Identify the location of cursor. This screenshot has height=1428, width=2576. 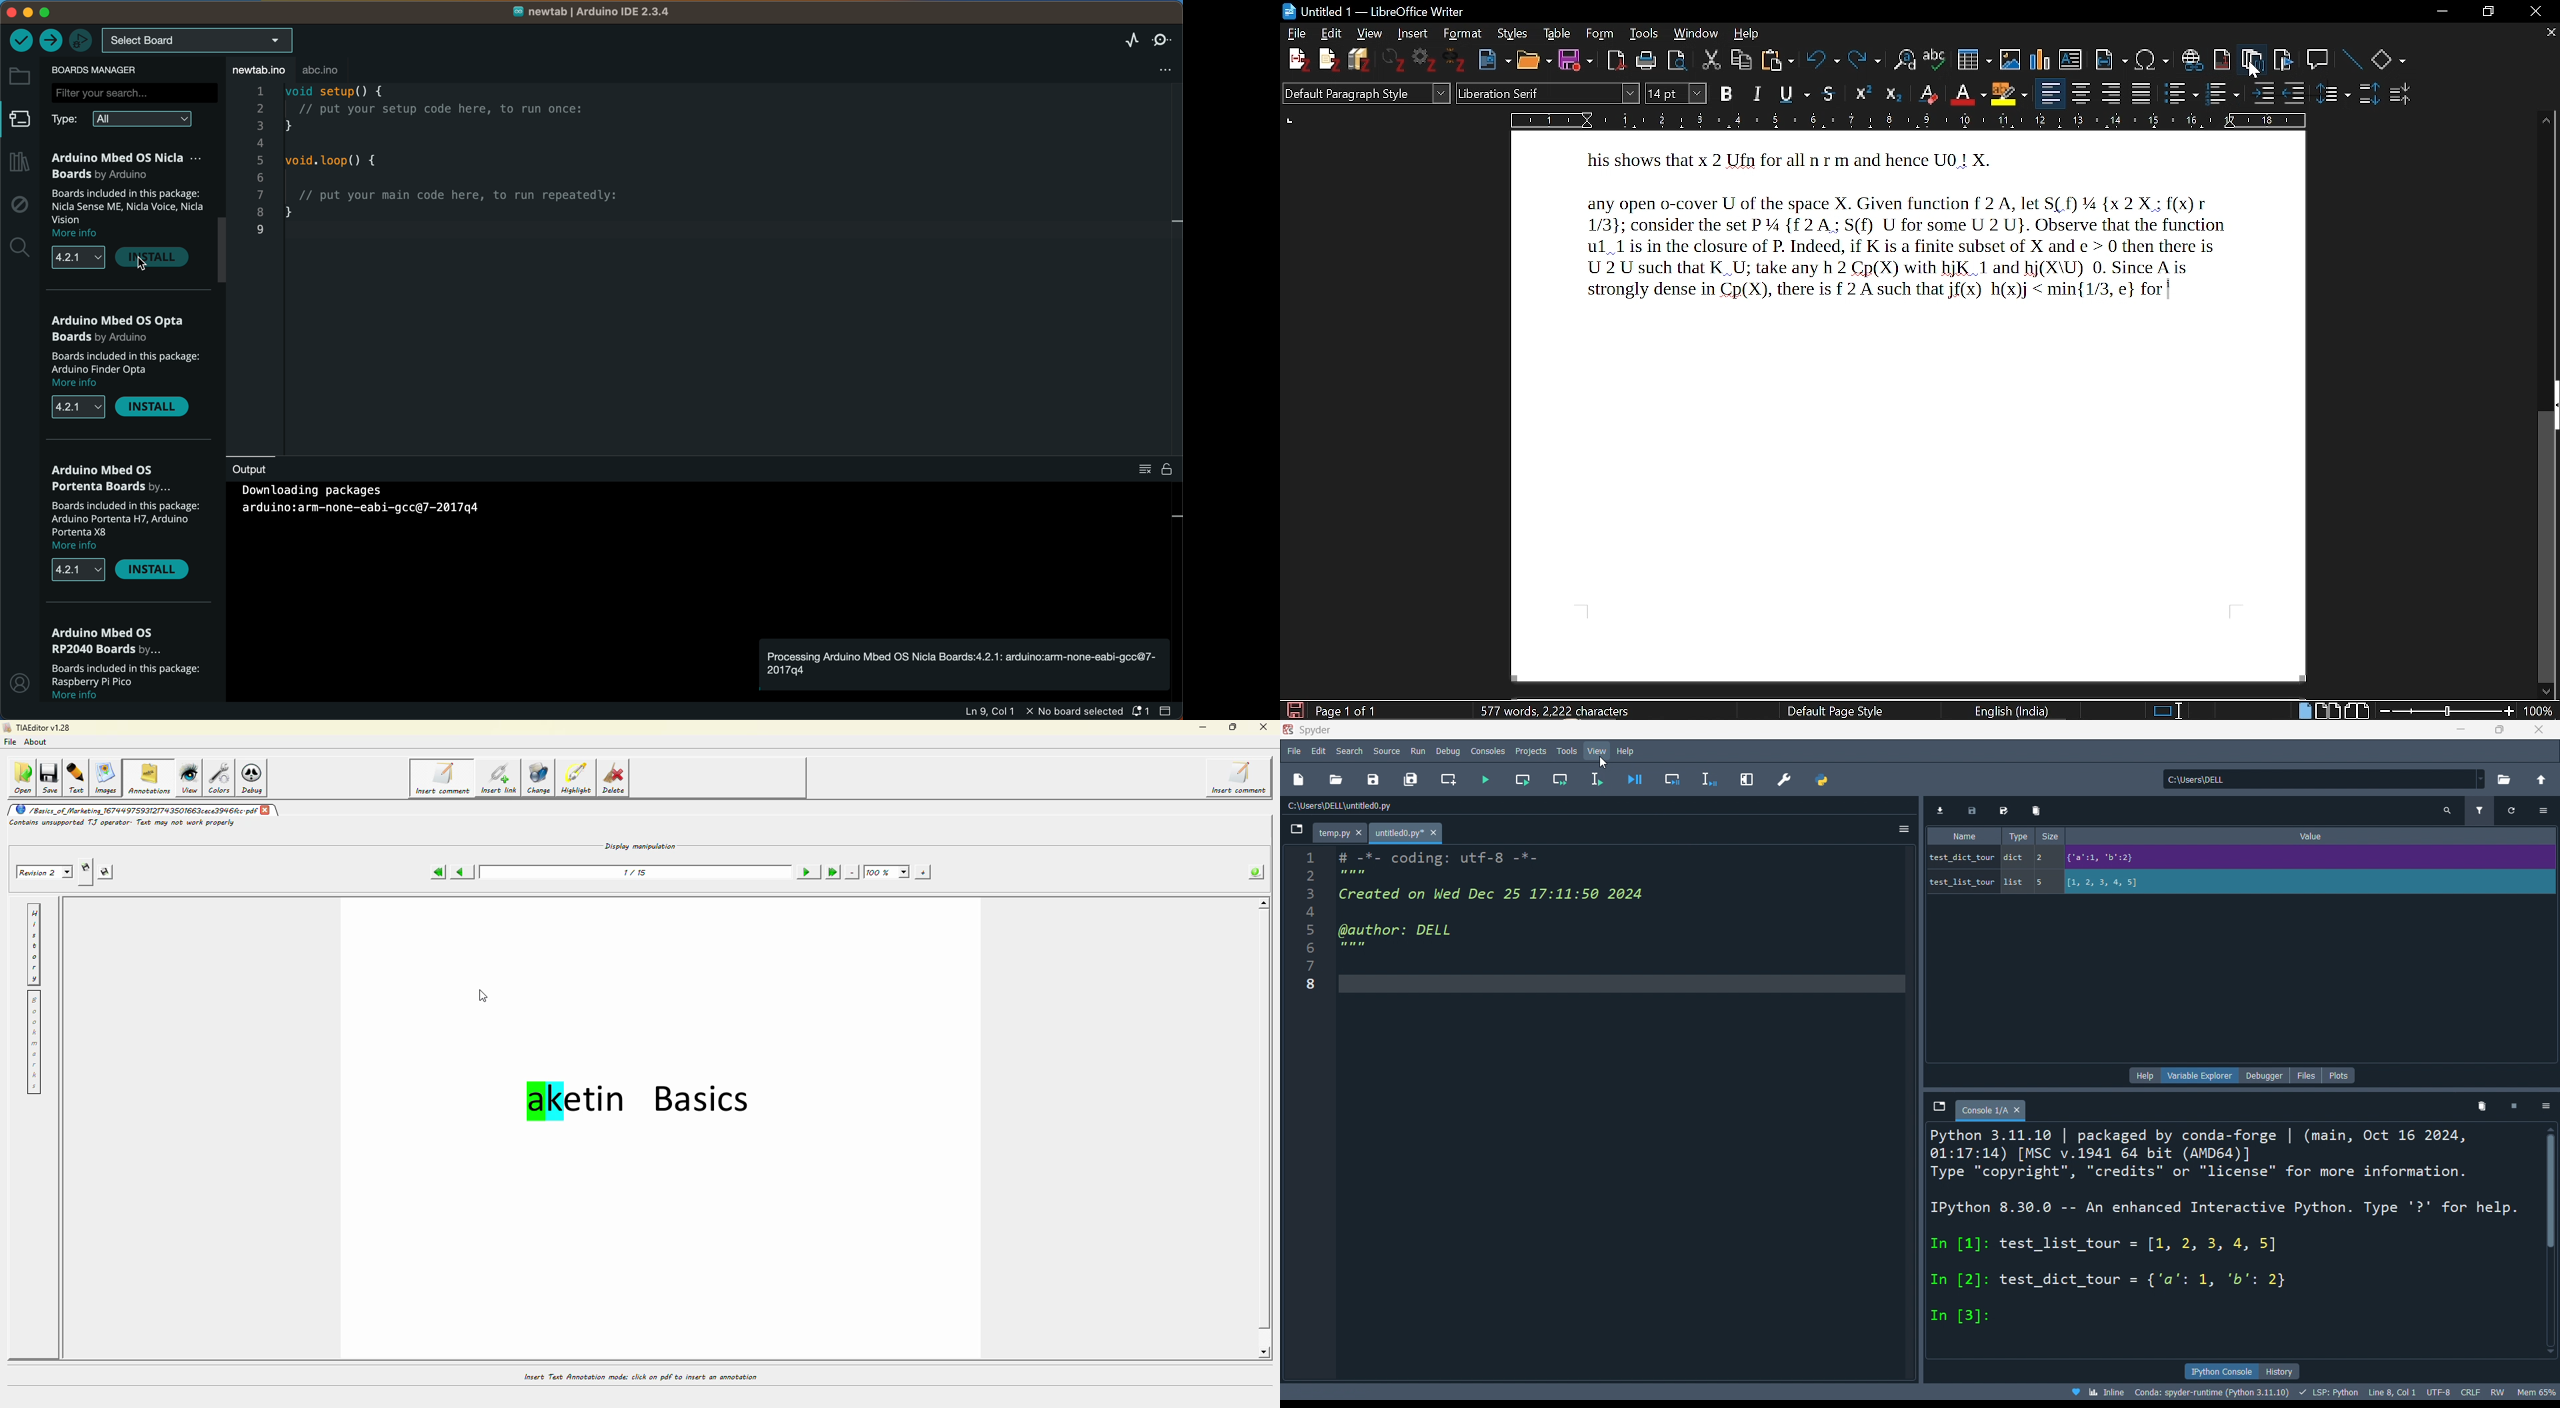
(1602, 763).